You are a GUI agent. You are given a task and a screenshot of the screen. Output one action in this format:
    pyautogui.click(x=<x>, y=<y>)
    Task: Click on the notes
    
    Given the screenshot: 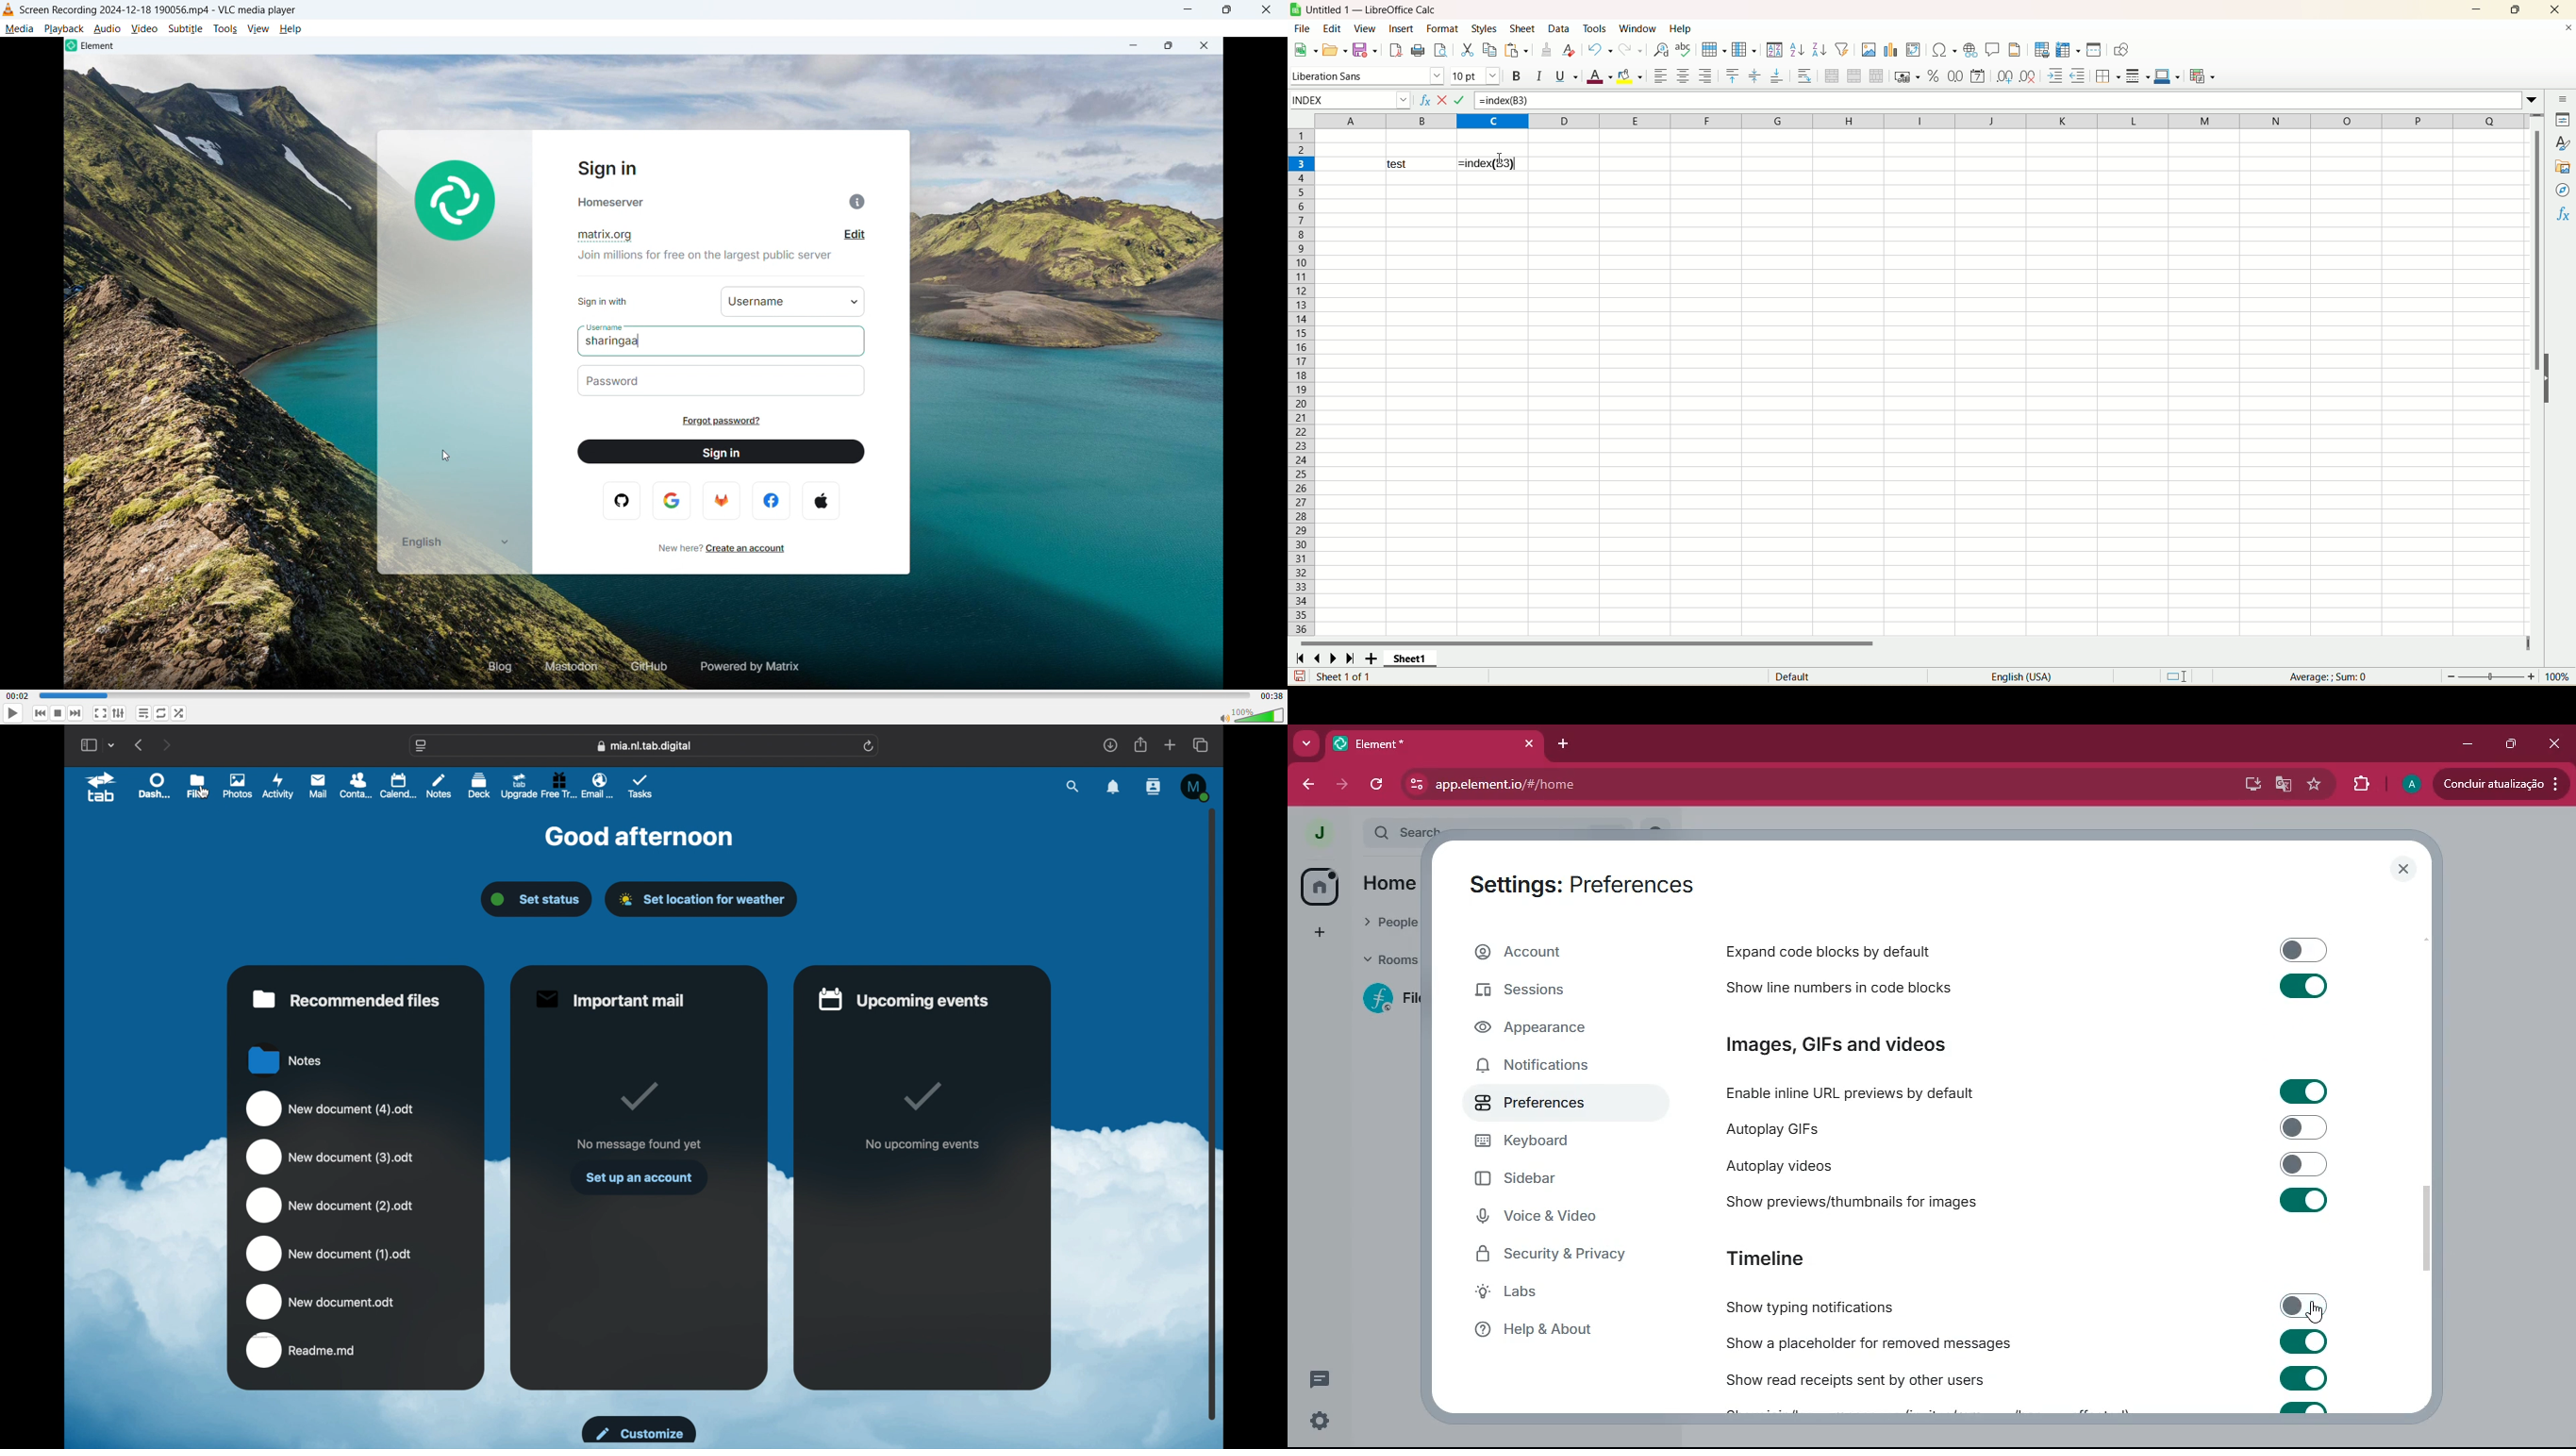 What is the action you would take?
    pyautogui.click(x=286, y=1059)
    